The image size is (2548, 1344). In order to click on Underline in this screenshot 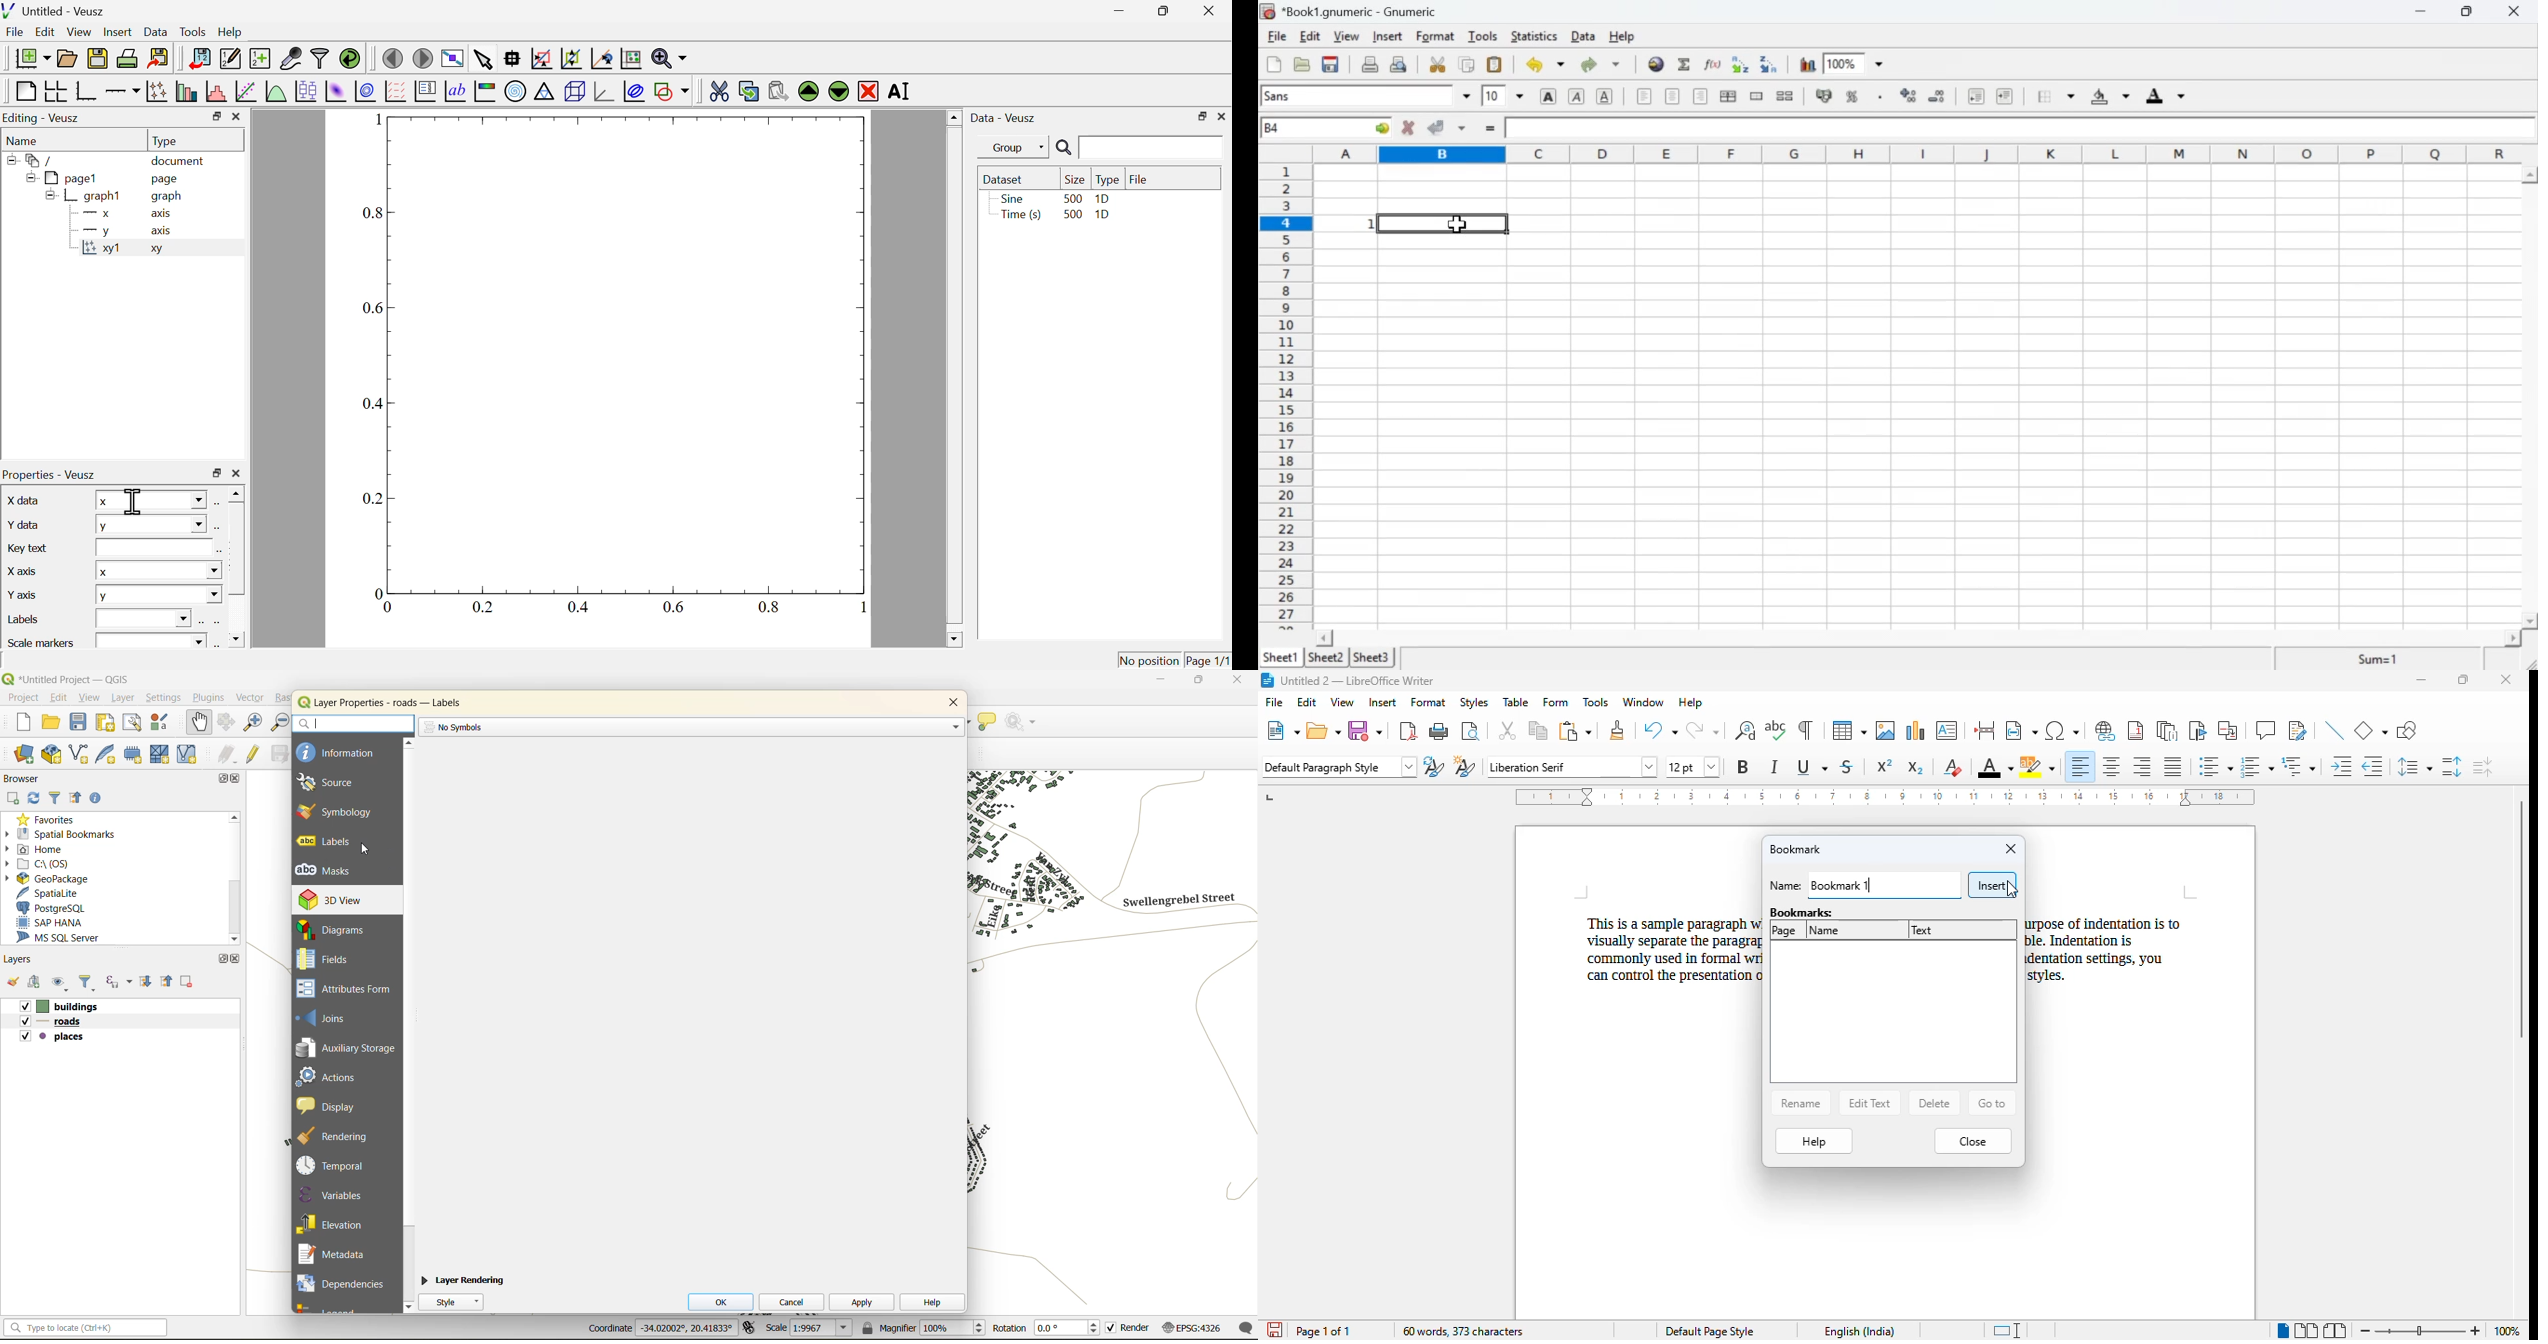, I will do `click(1608, 97)`.